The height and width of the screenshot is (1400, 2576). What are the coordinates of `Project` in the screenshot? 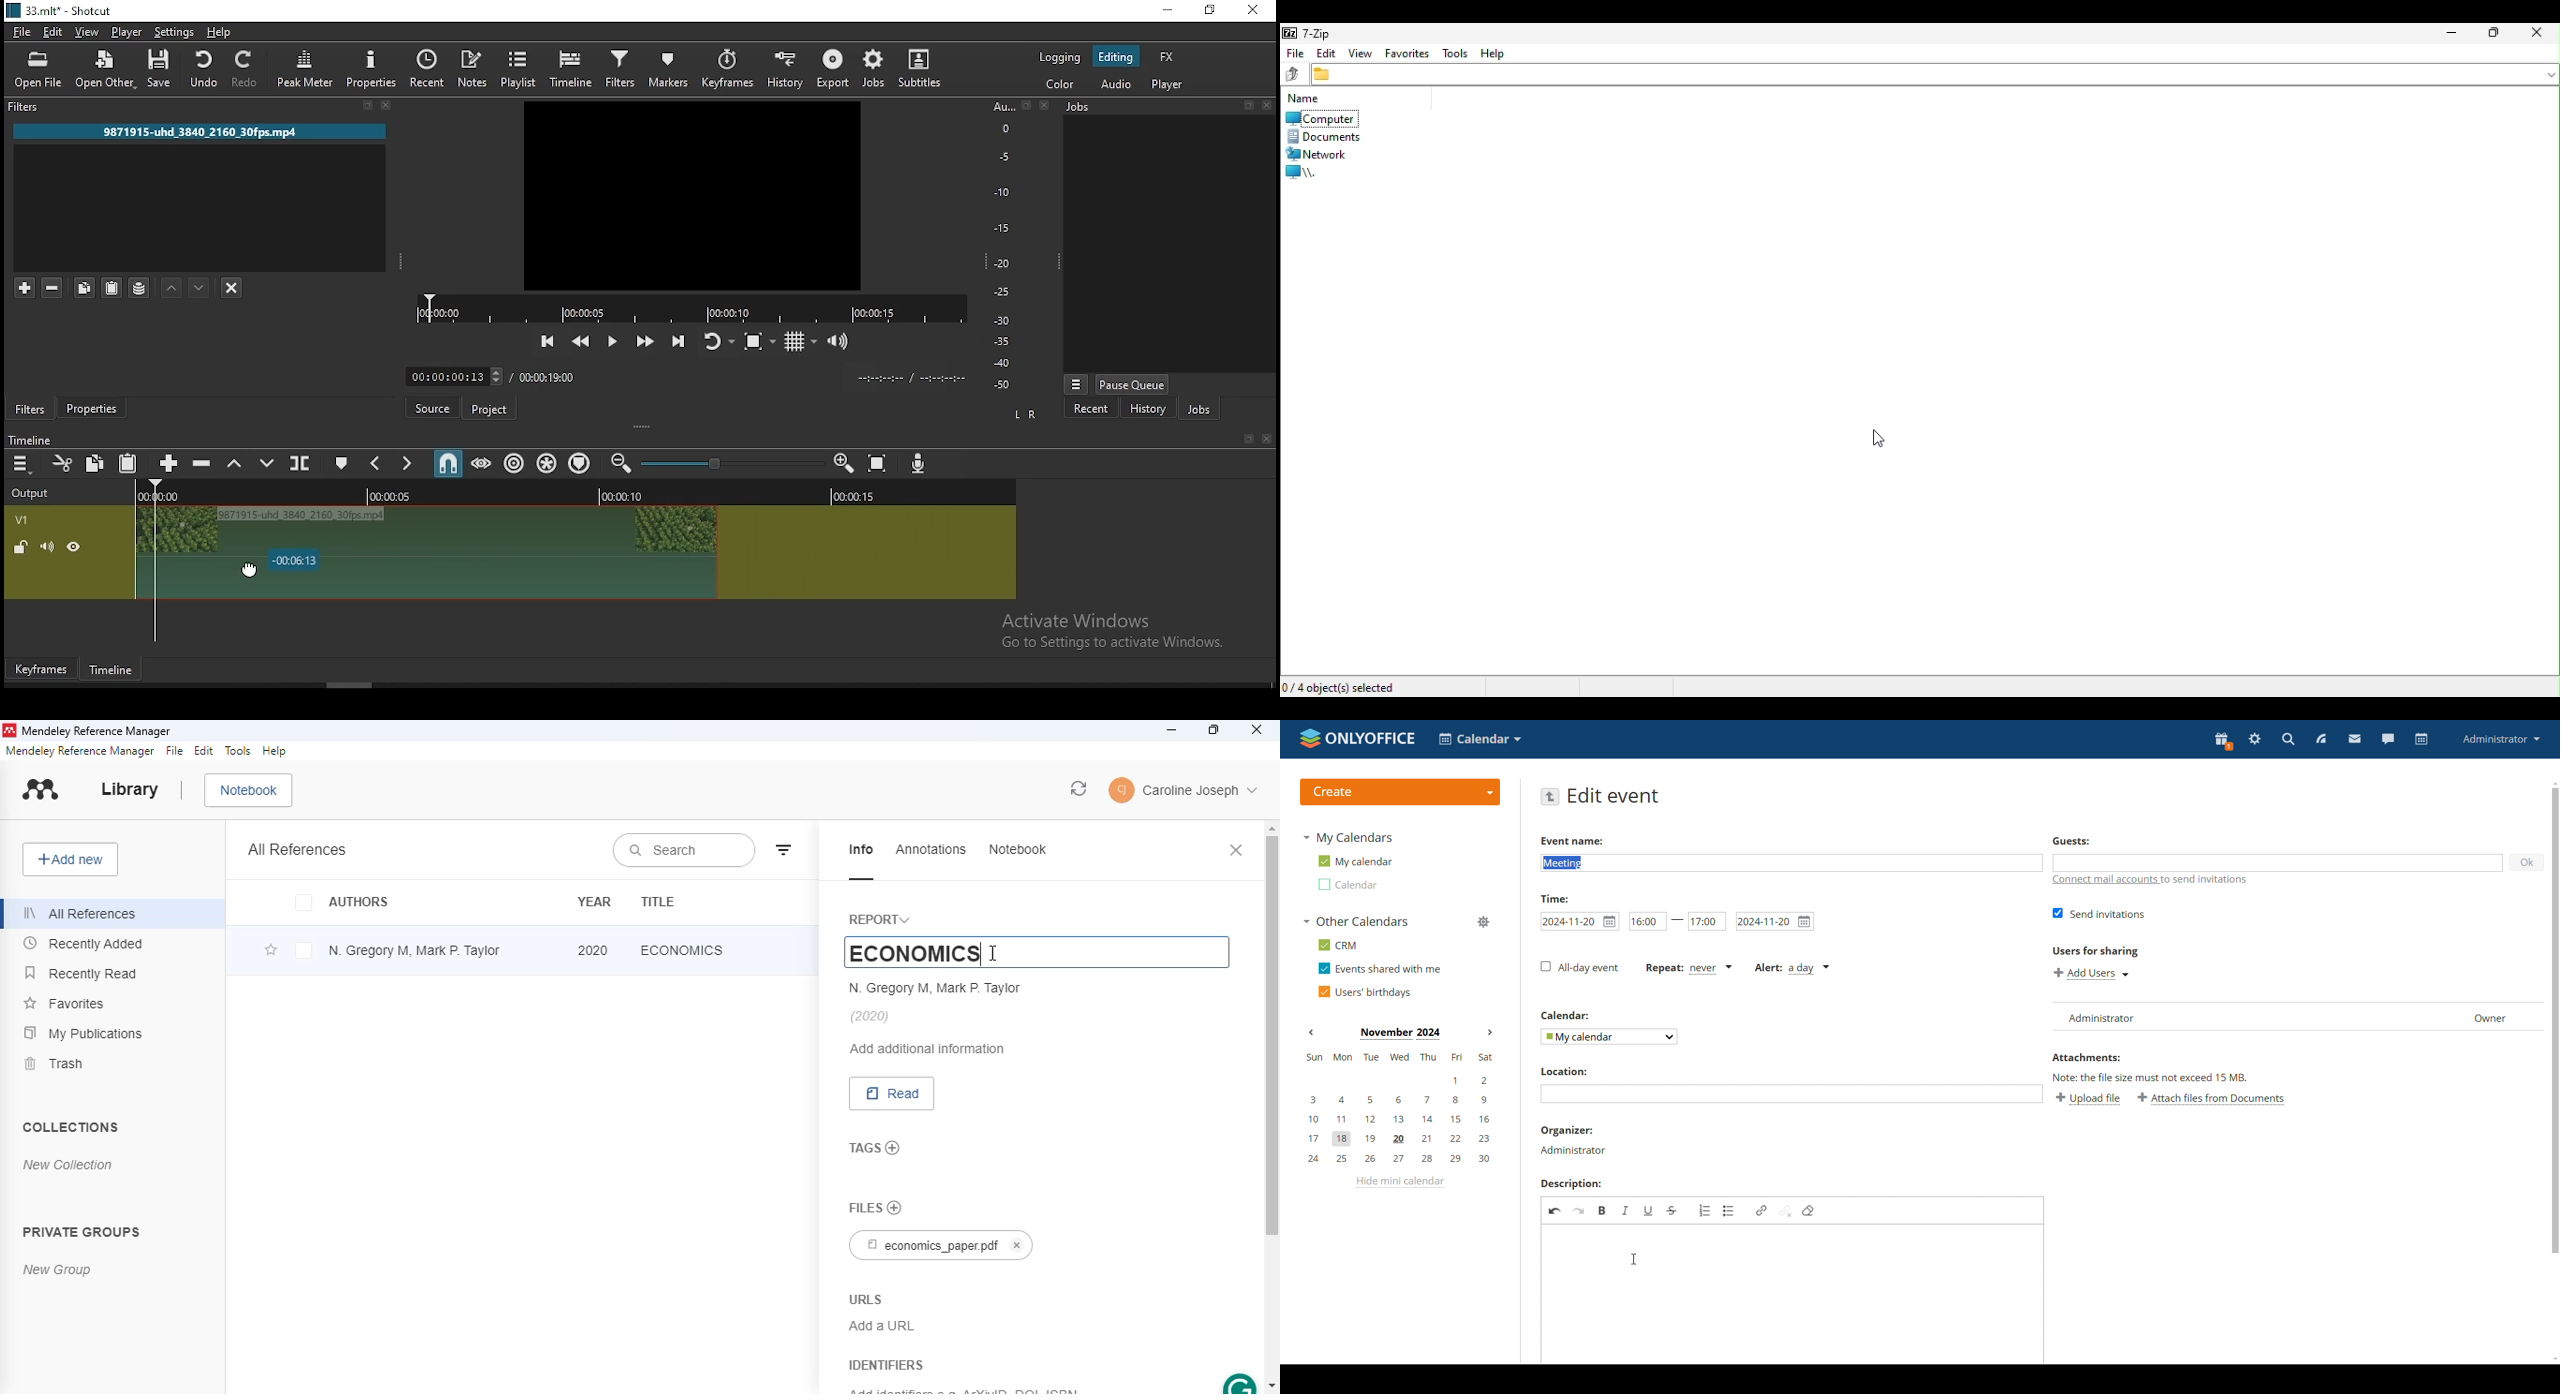 It's located at (488, 407).